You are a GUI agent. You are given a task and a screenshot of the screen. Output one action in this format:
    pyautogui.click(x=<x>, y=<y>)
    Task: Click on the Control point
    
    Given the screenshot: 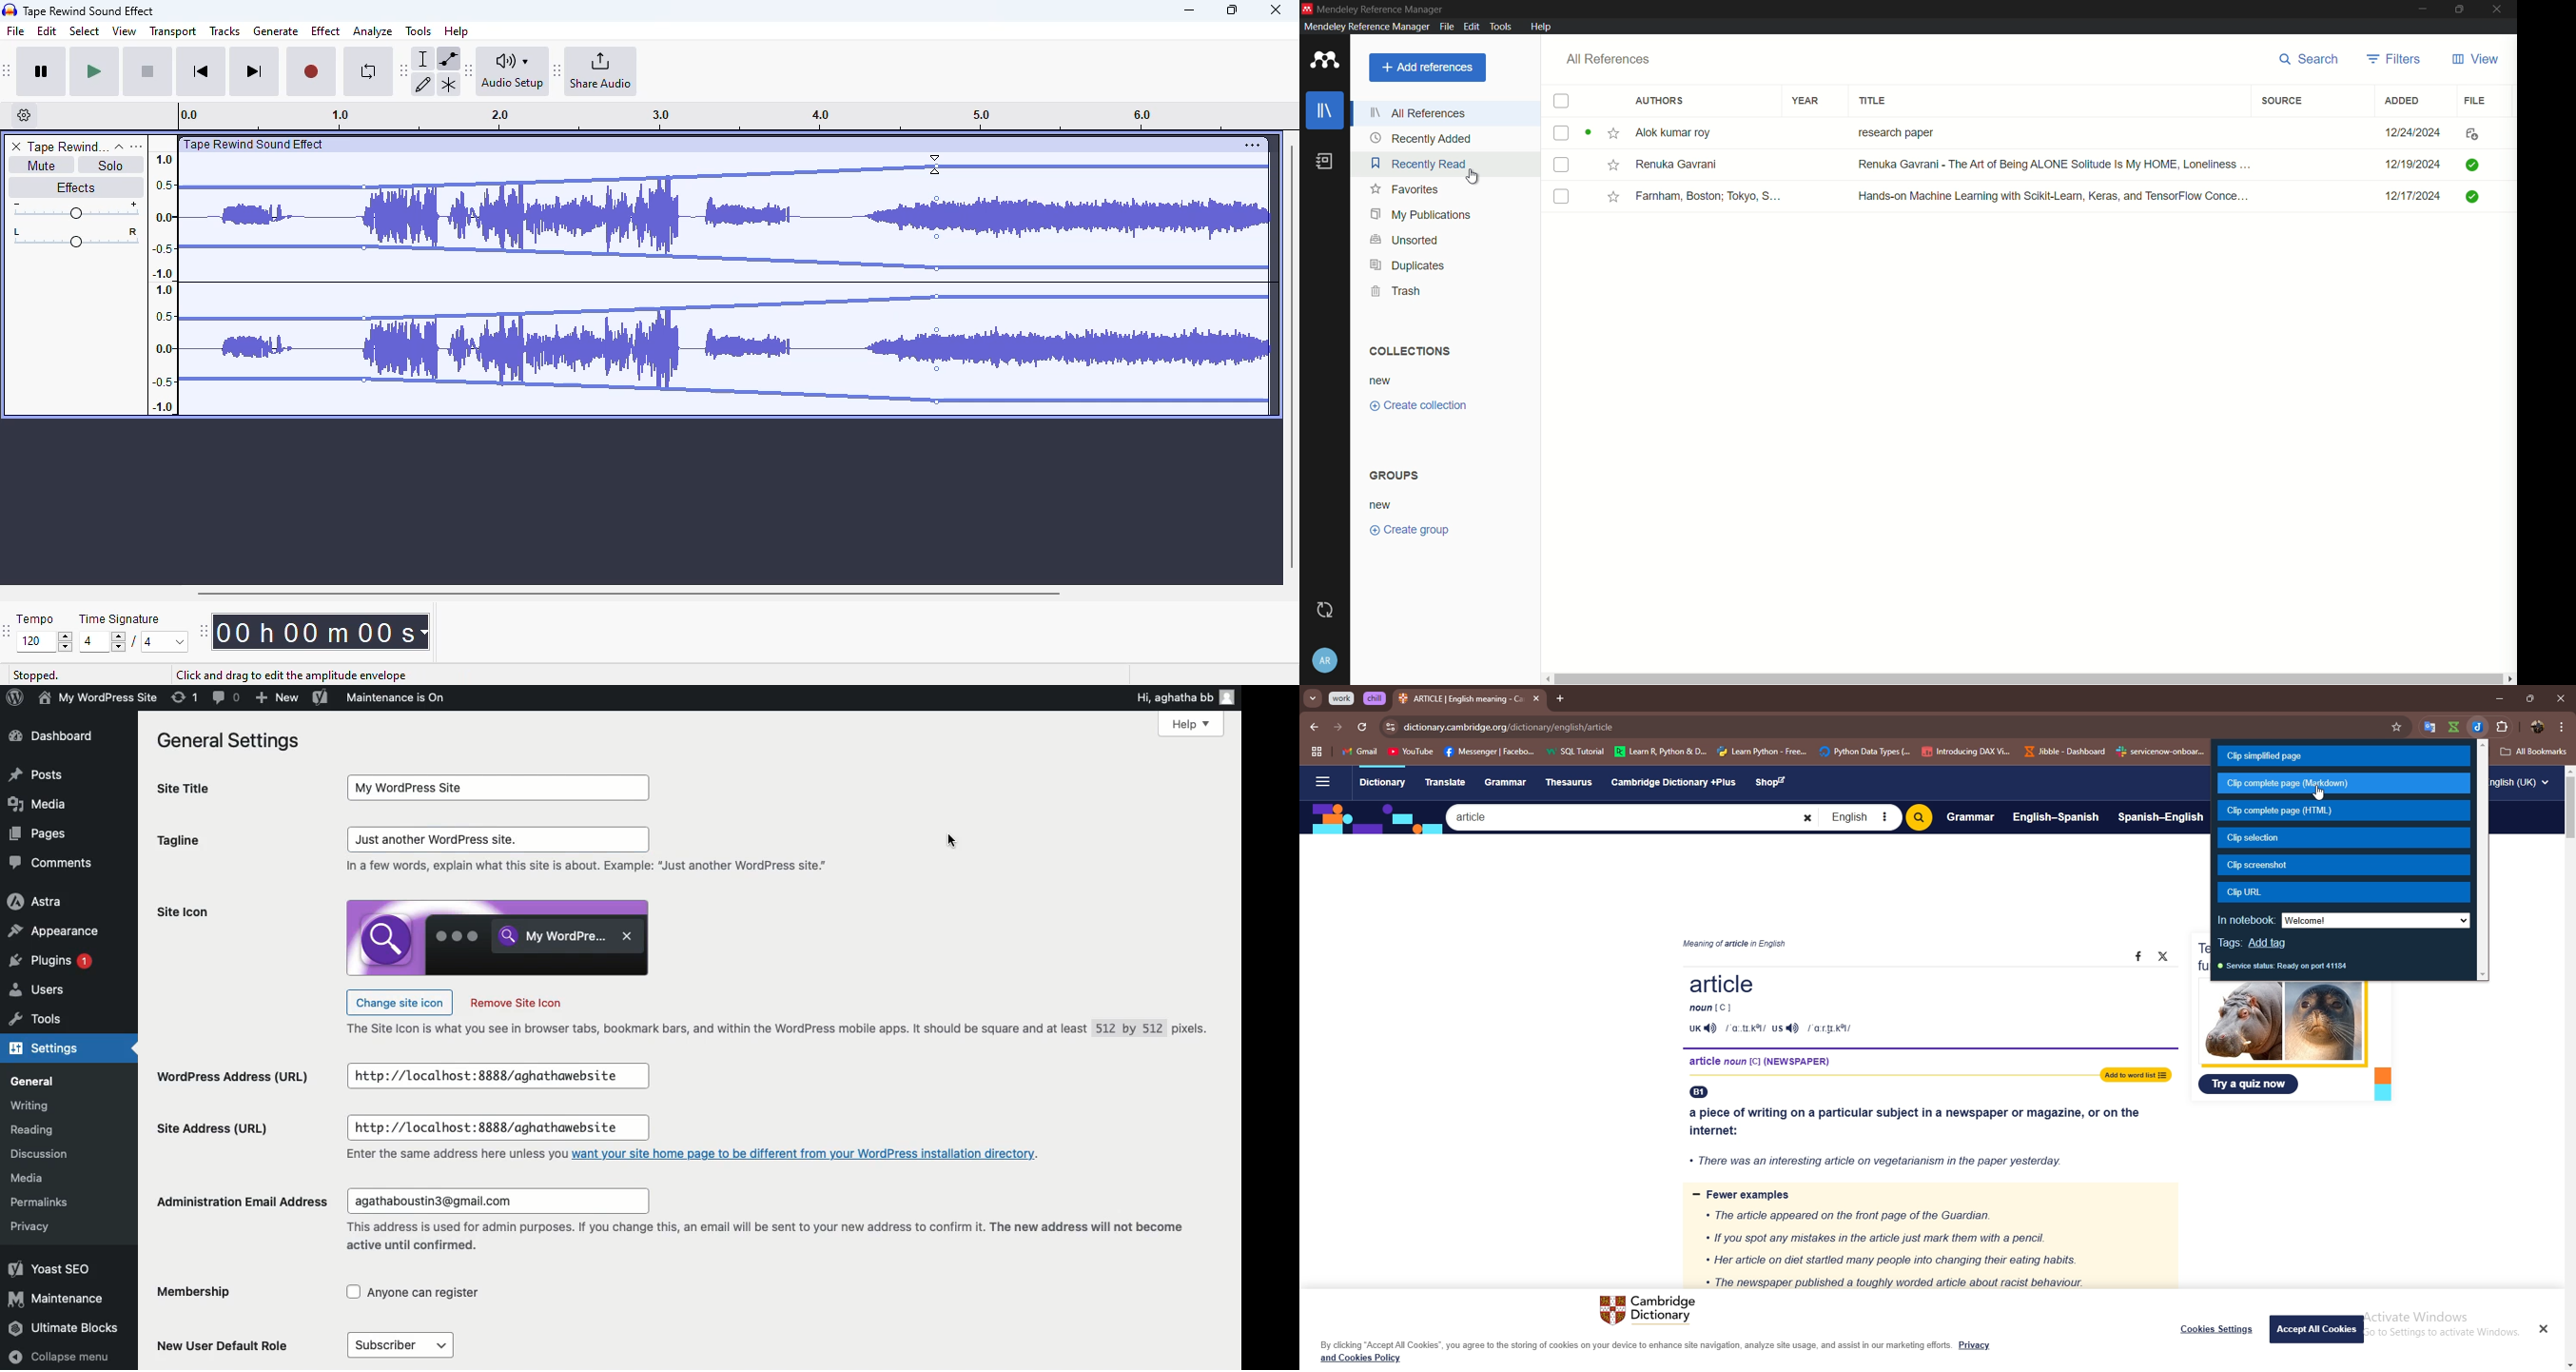 What is the action you would take?
    pyautogui.click(x=363, y=247)
    